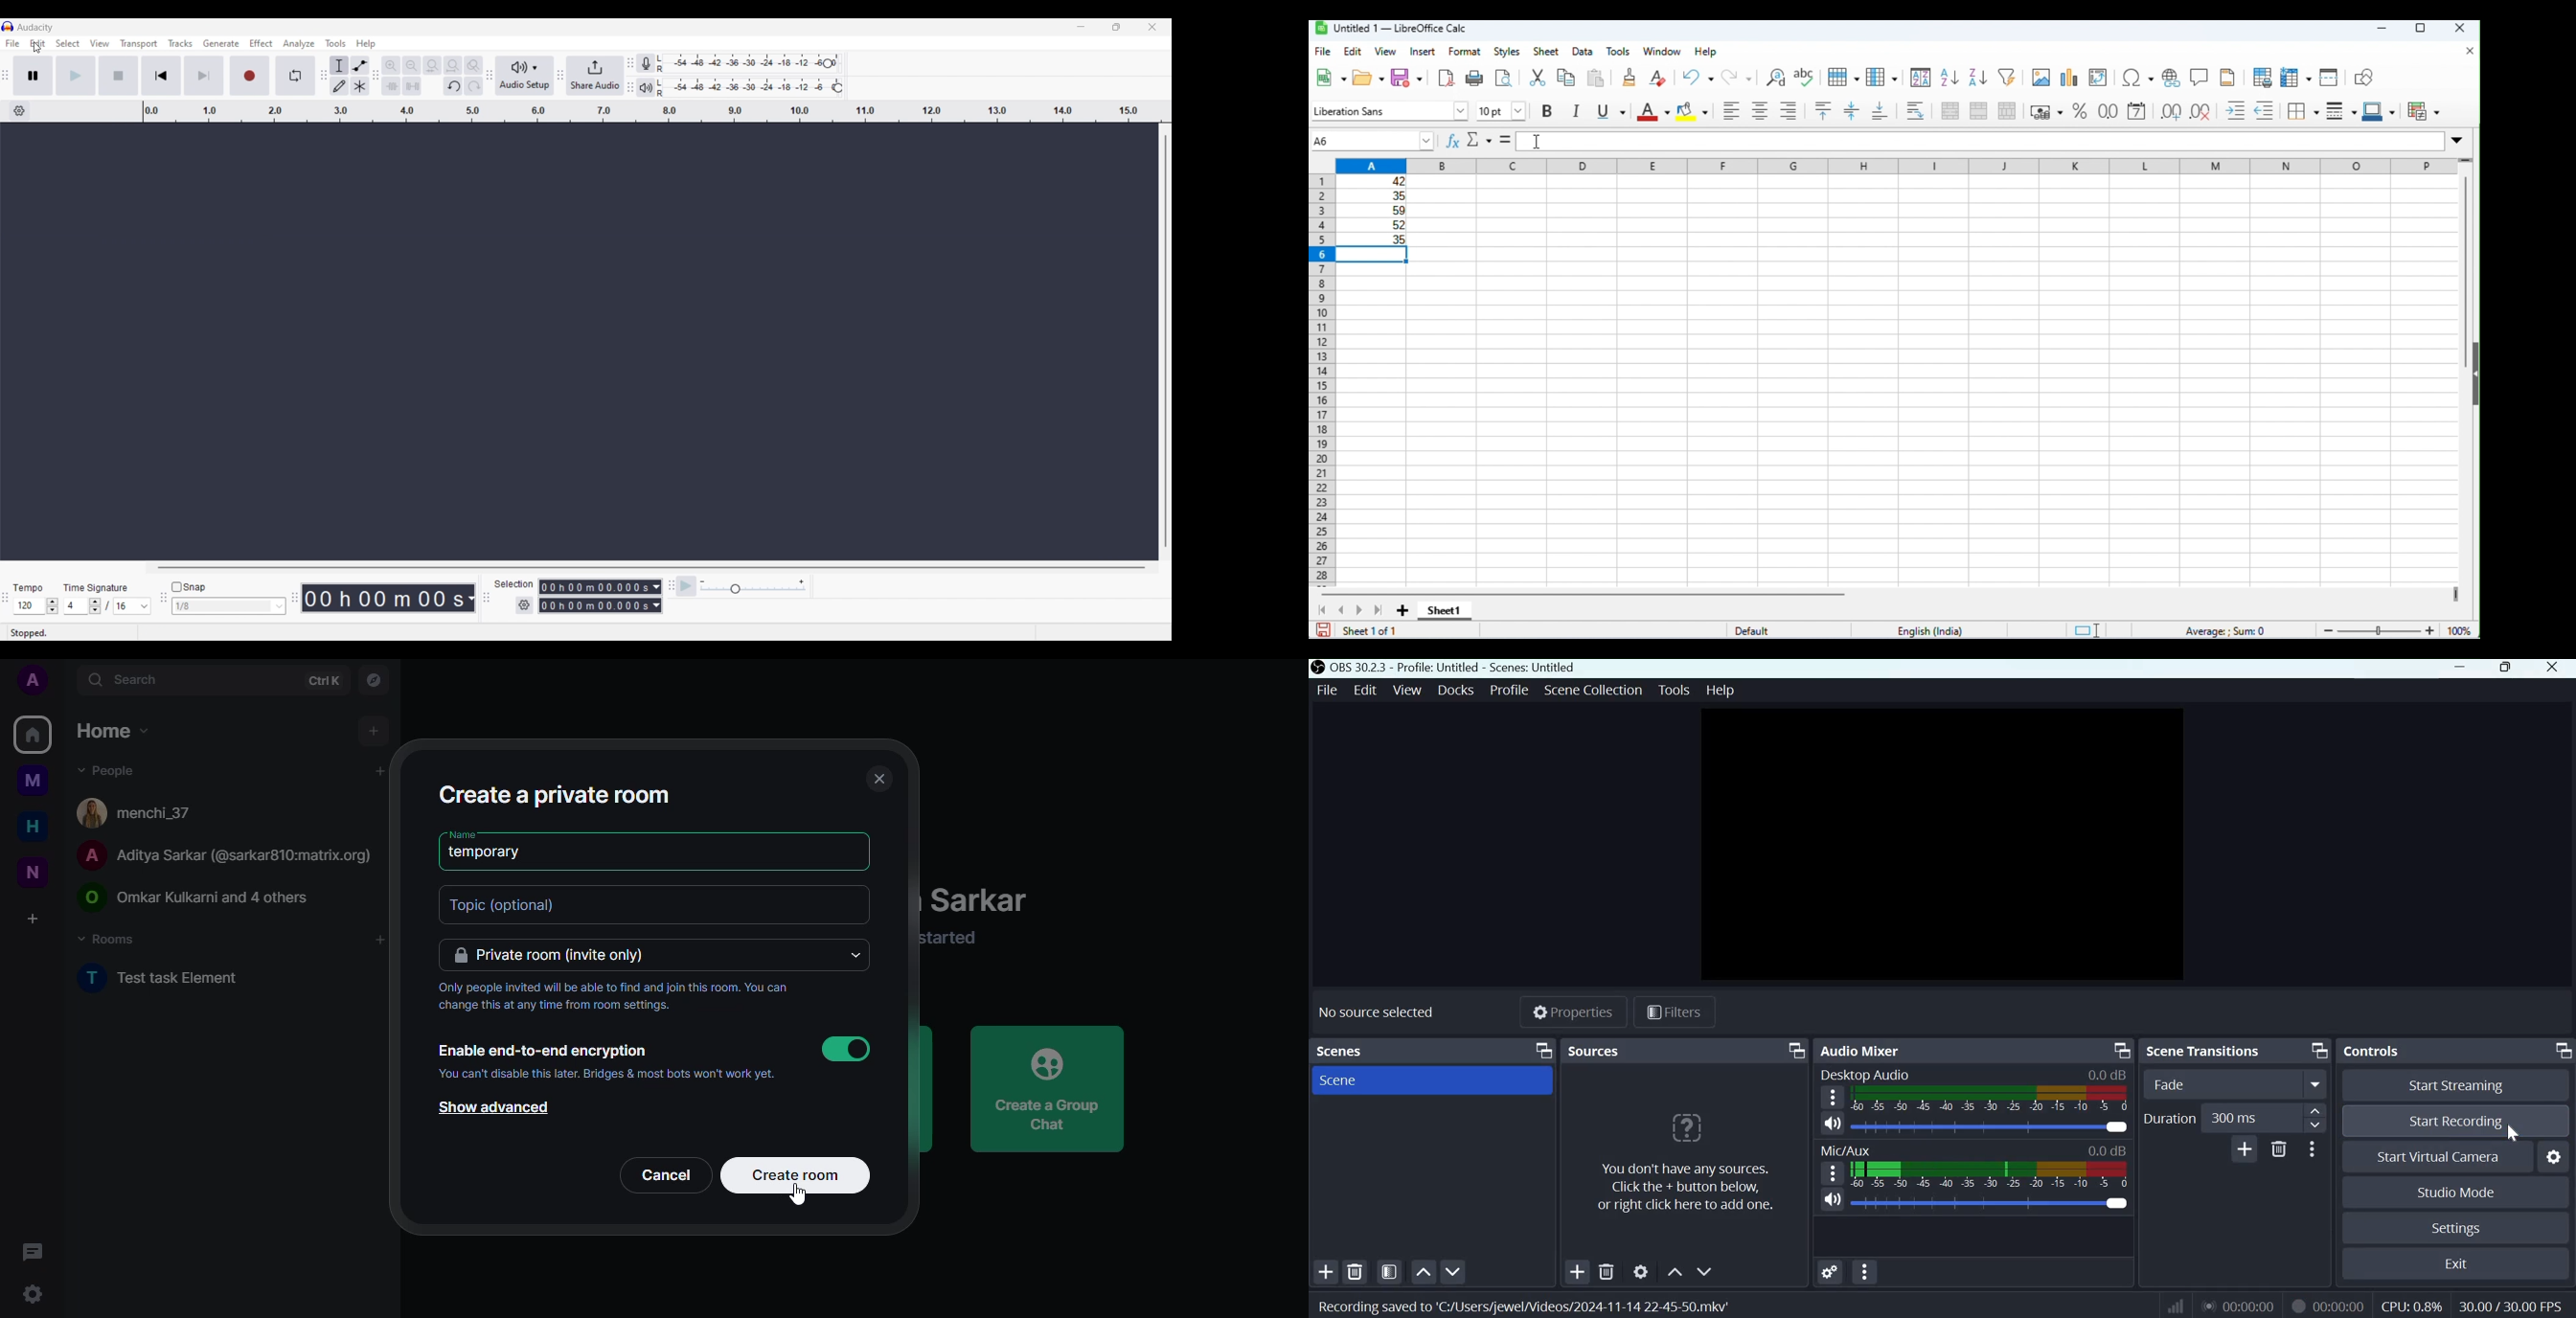 This screenshot has width=2576, height=1344. What do you see at coordinates (2238, 1305) in the screenshot?
I see `00:00:00` at bounding box center [2238, 1305].